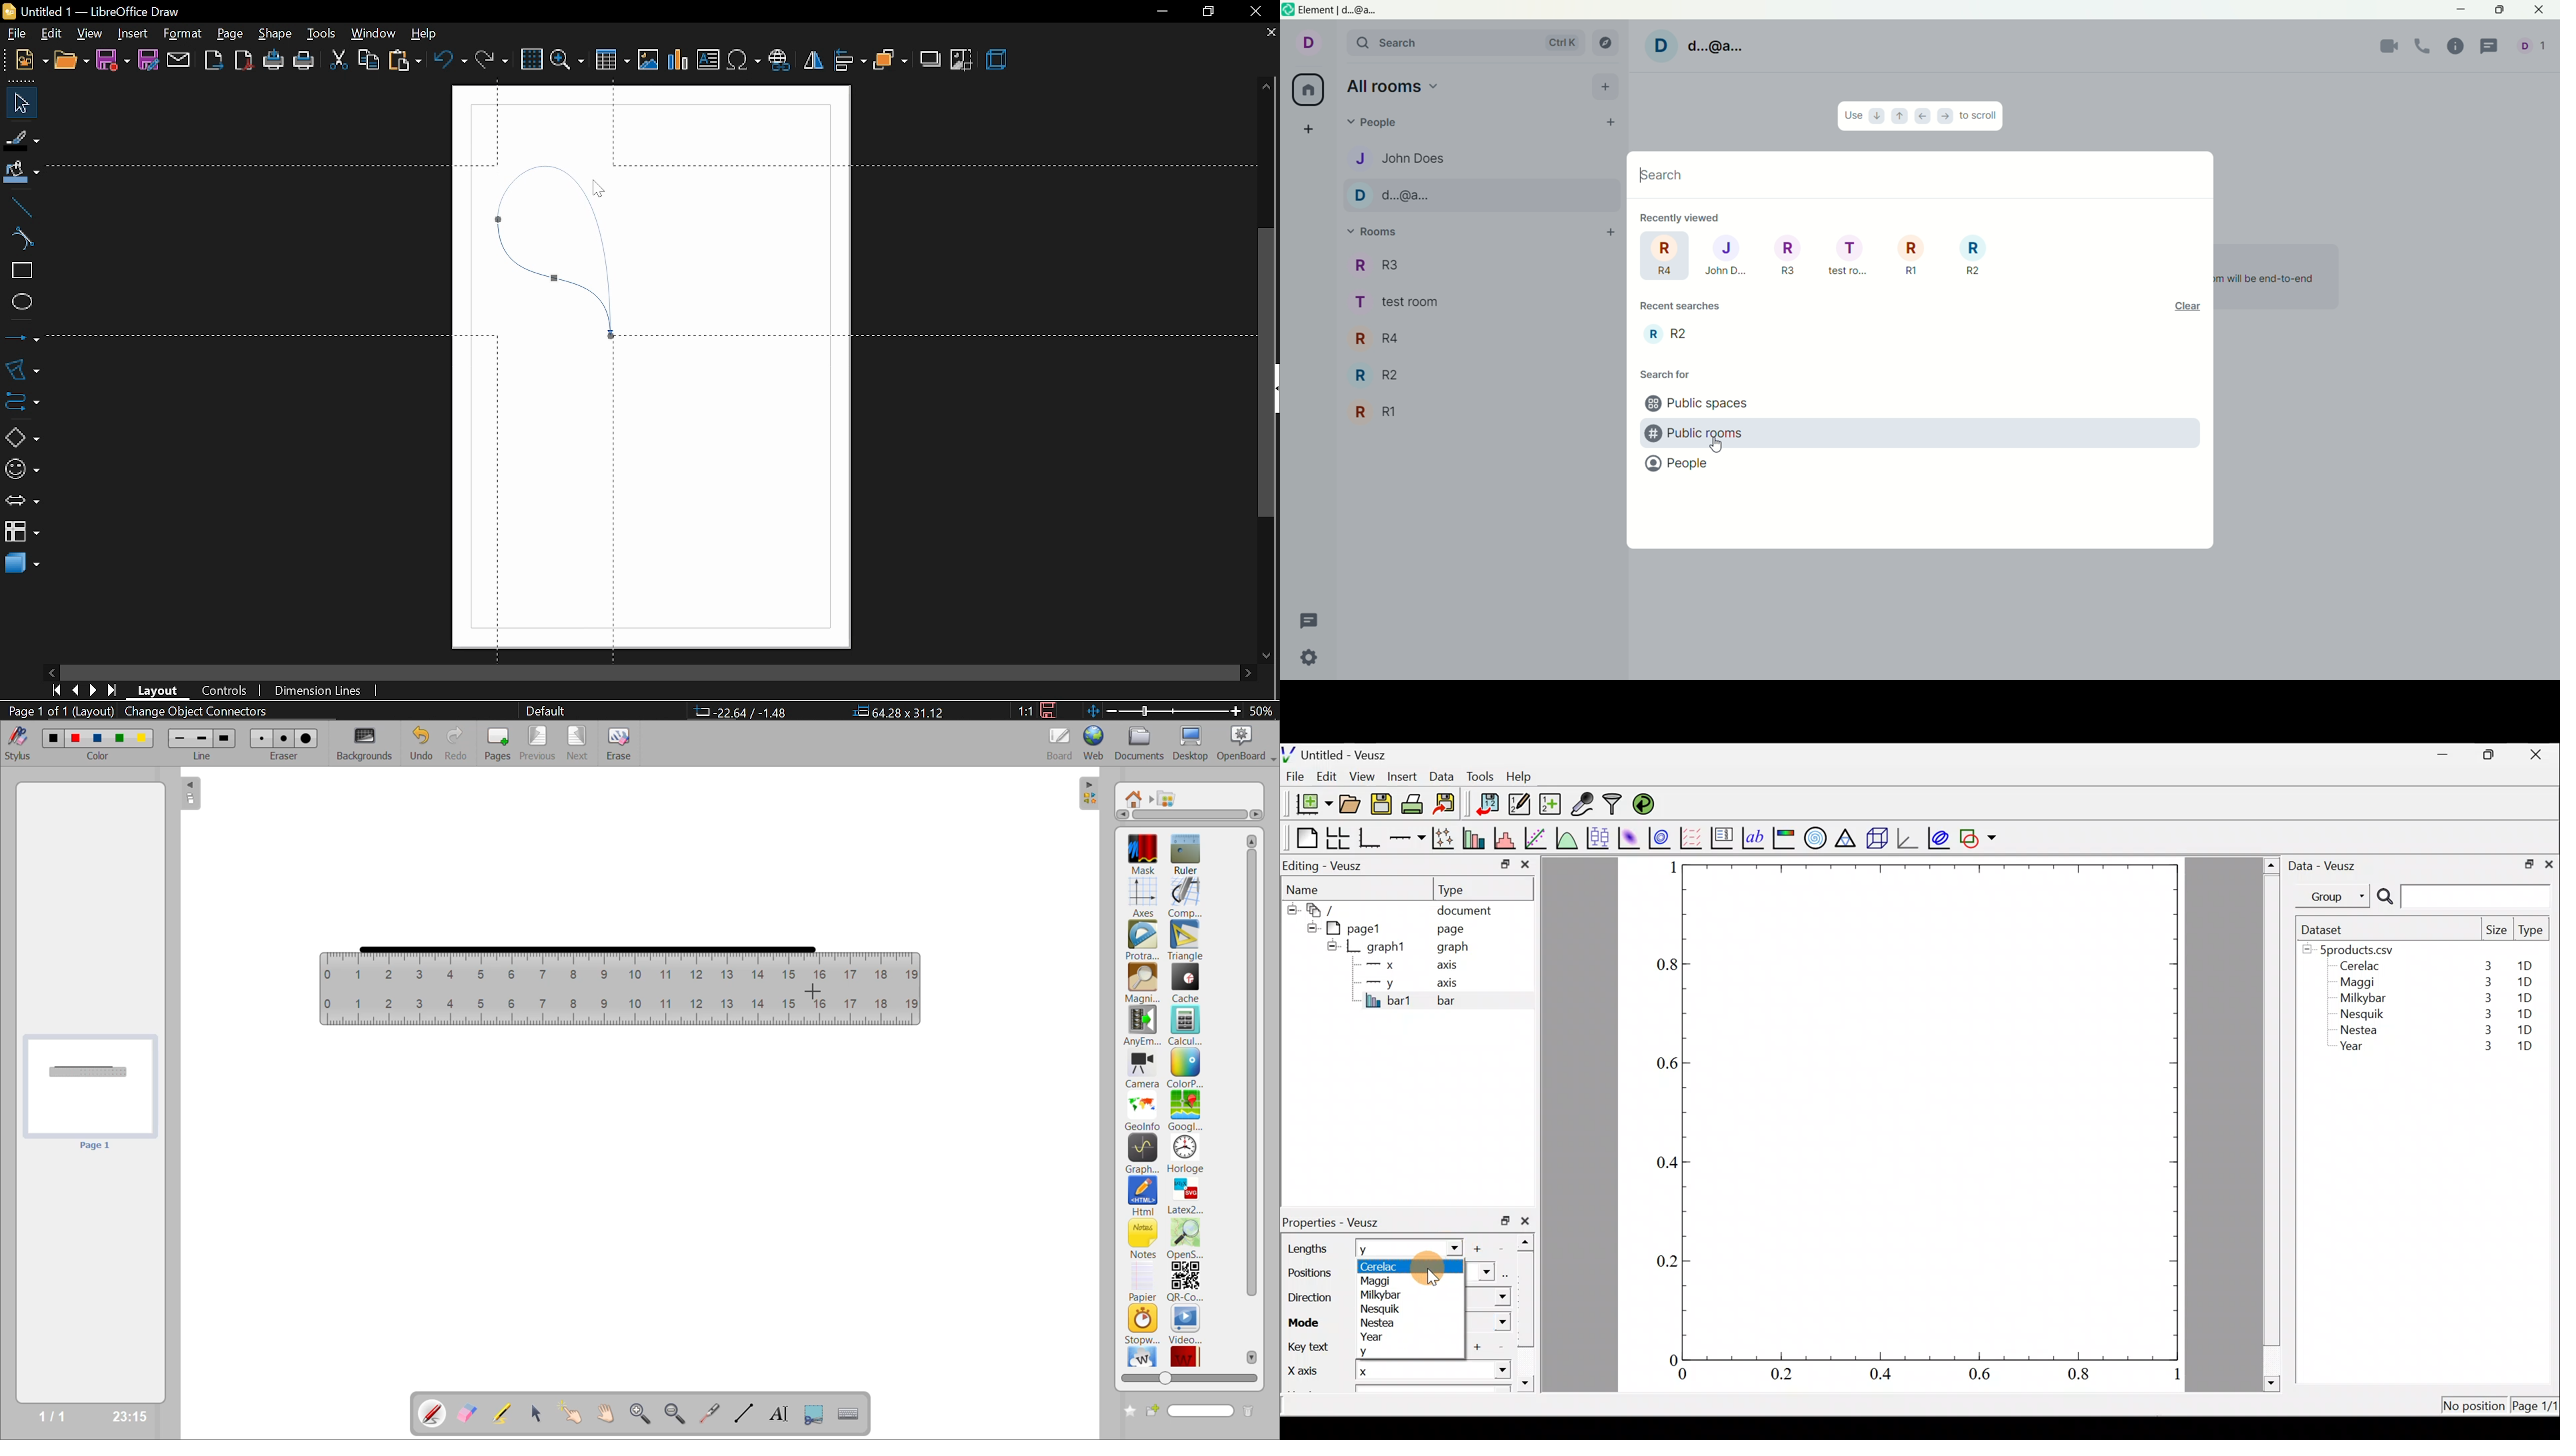  What do you see at coordinates (1482, 337) in the screenshot?
I see `R4` at bounding box center [1482, 337].